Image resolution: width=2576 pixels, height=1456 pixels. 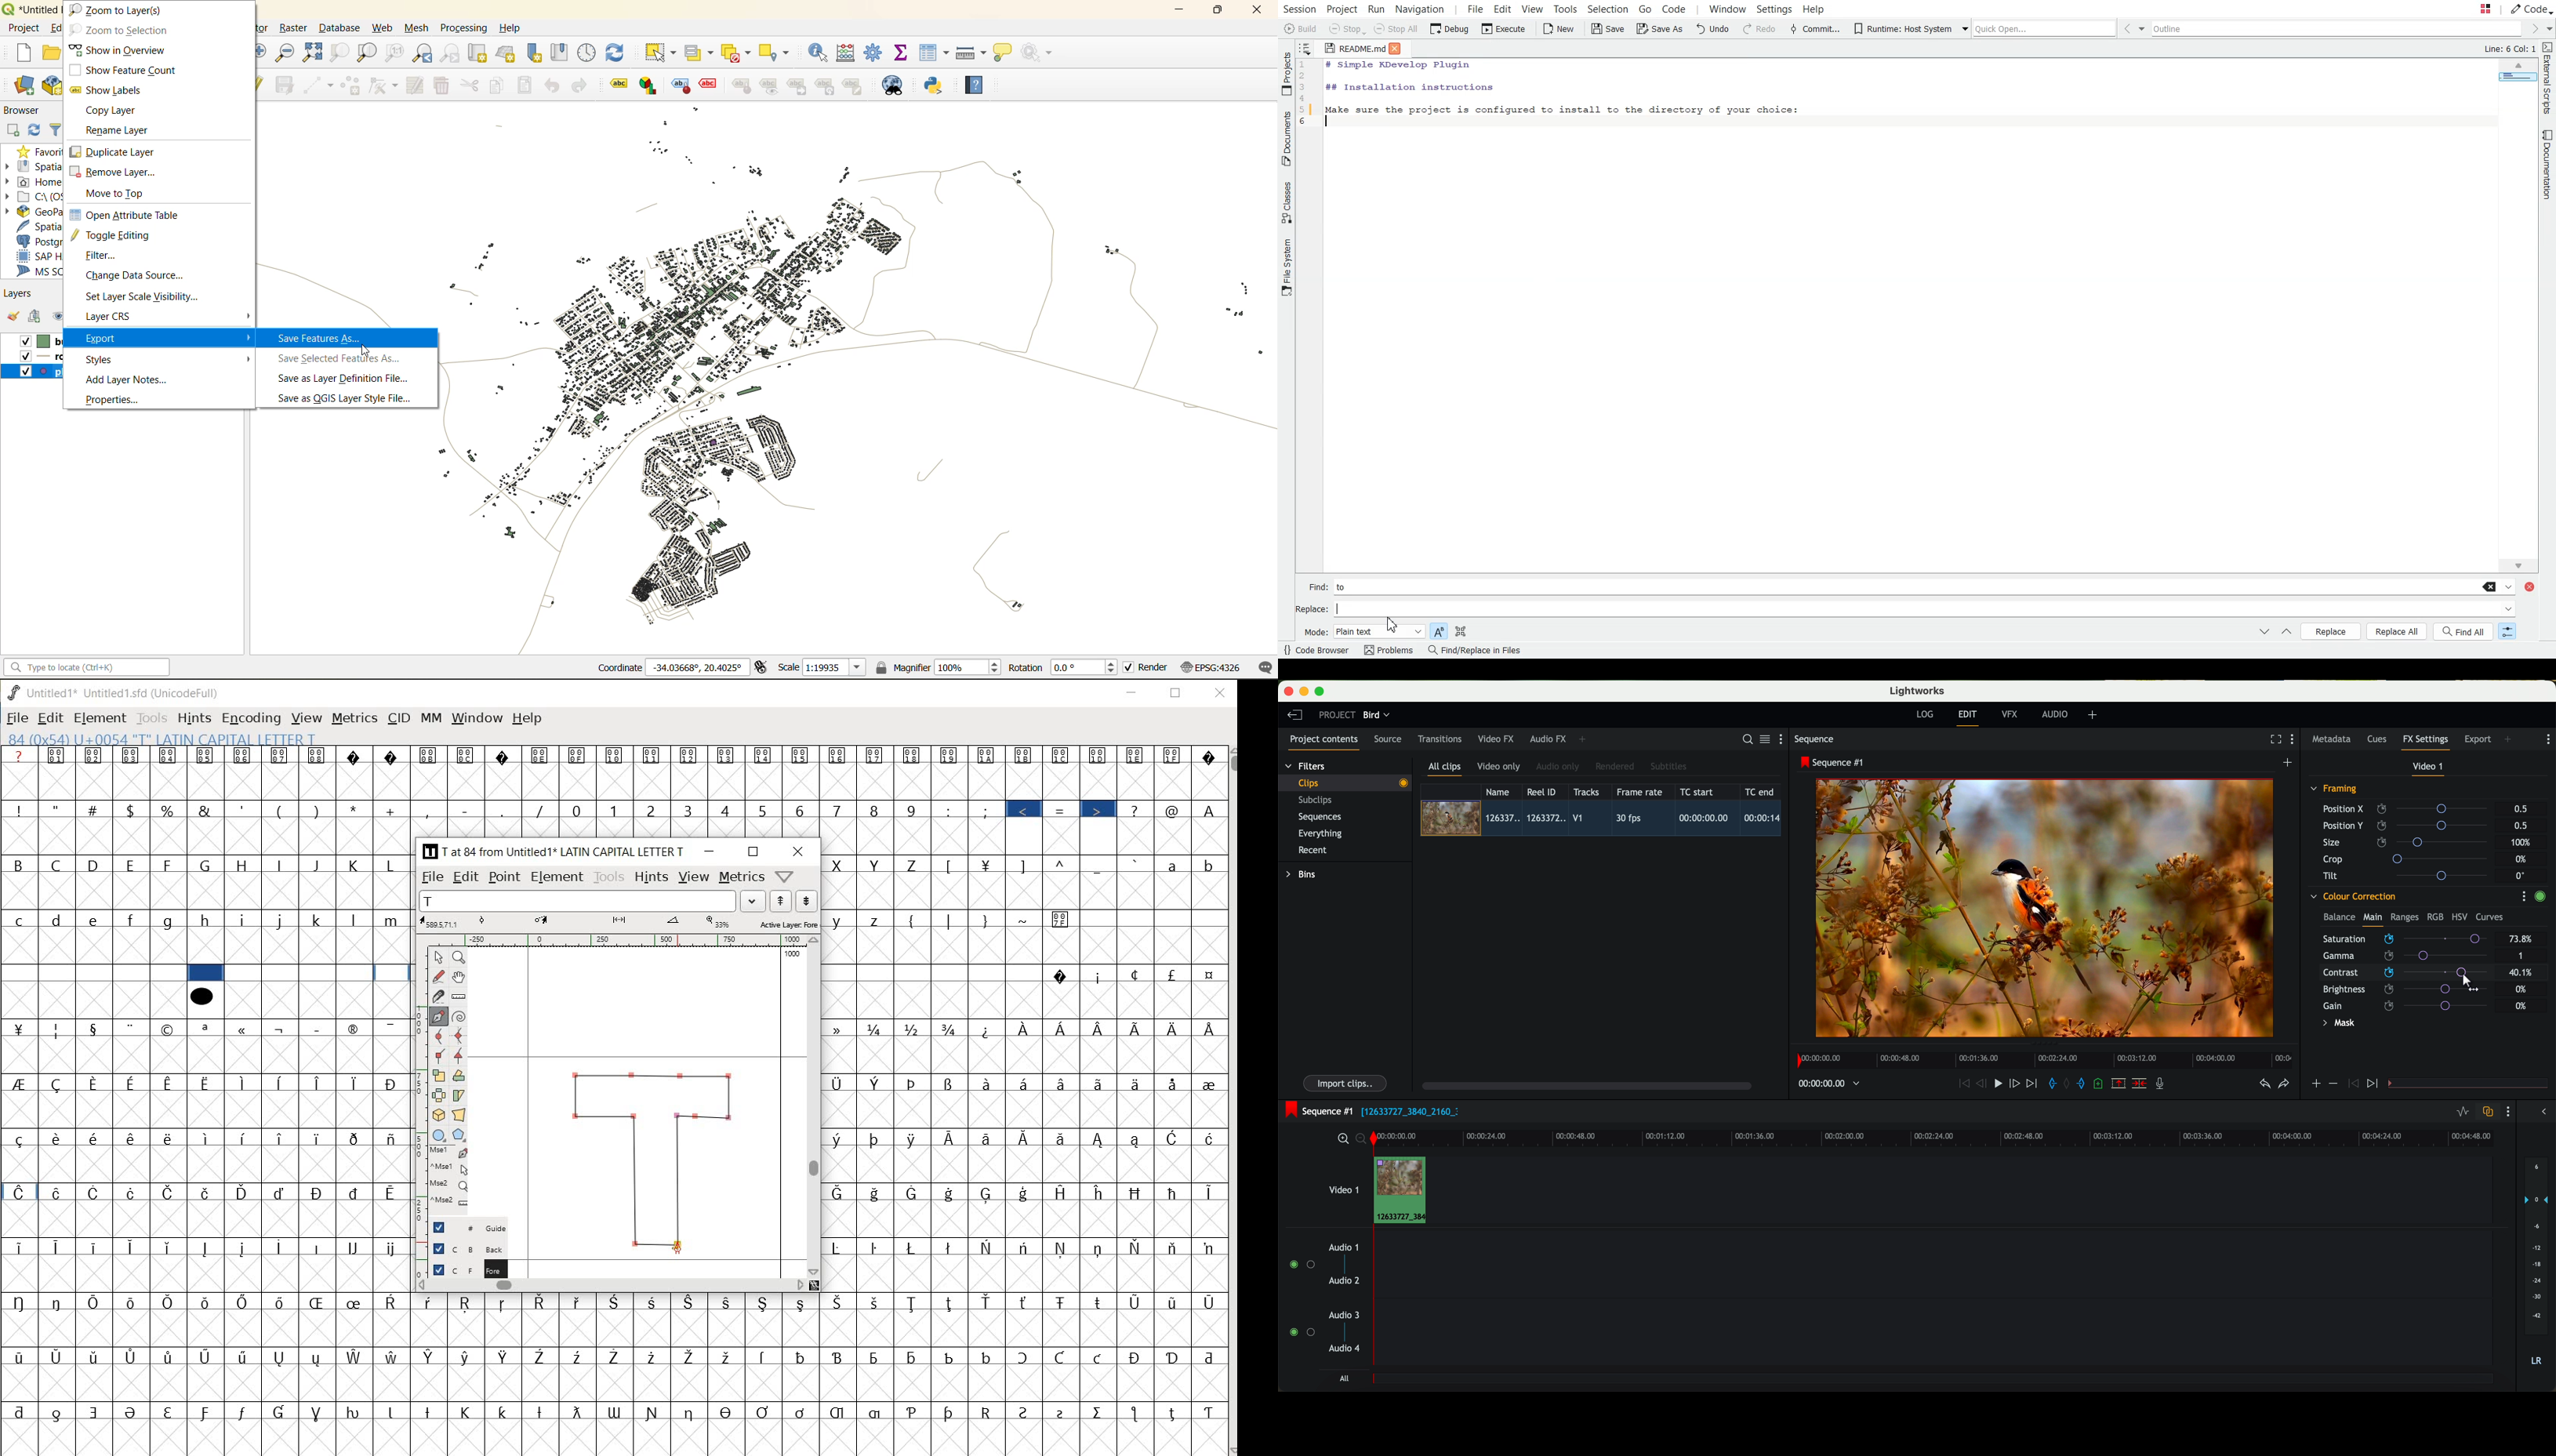 What do you see at coordinates (208, 1303) in the screenshot?
I see `Symbol` at bounding box center [208, 1303].